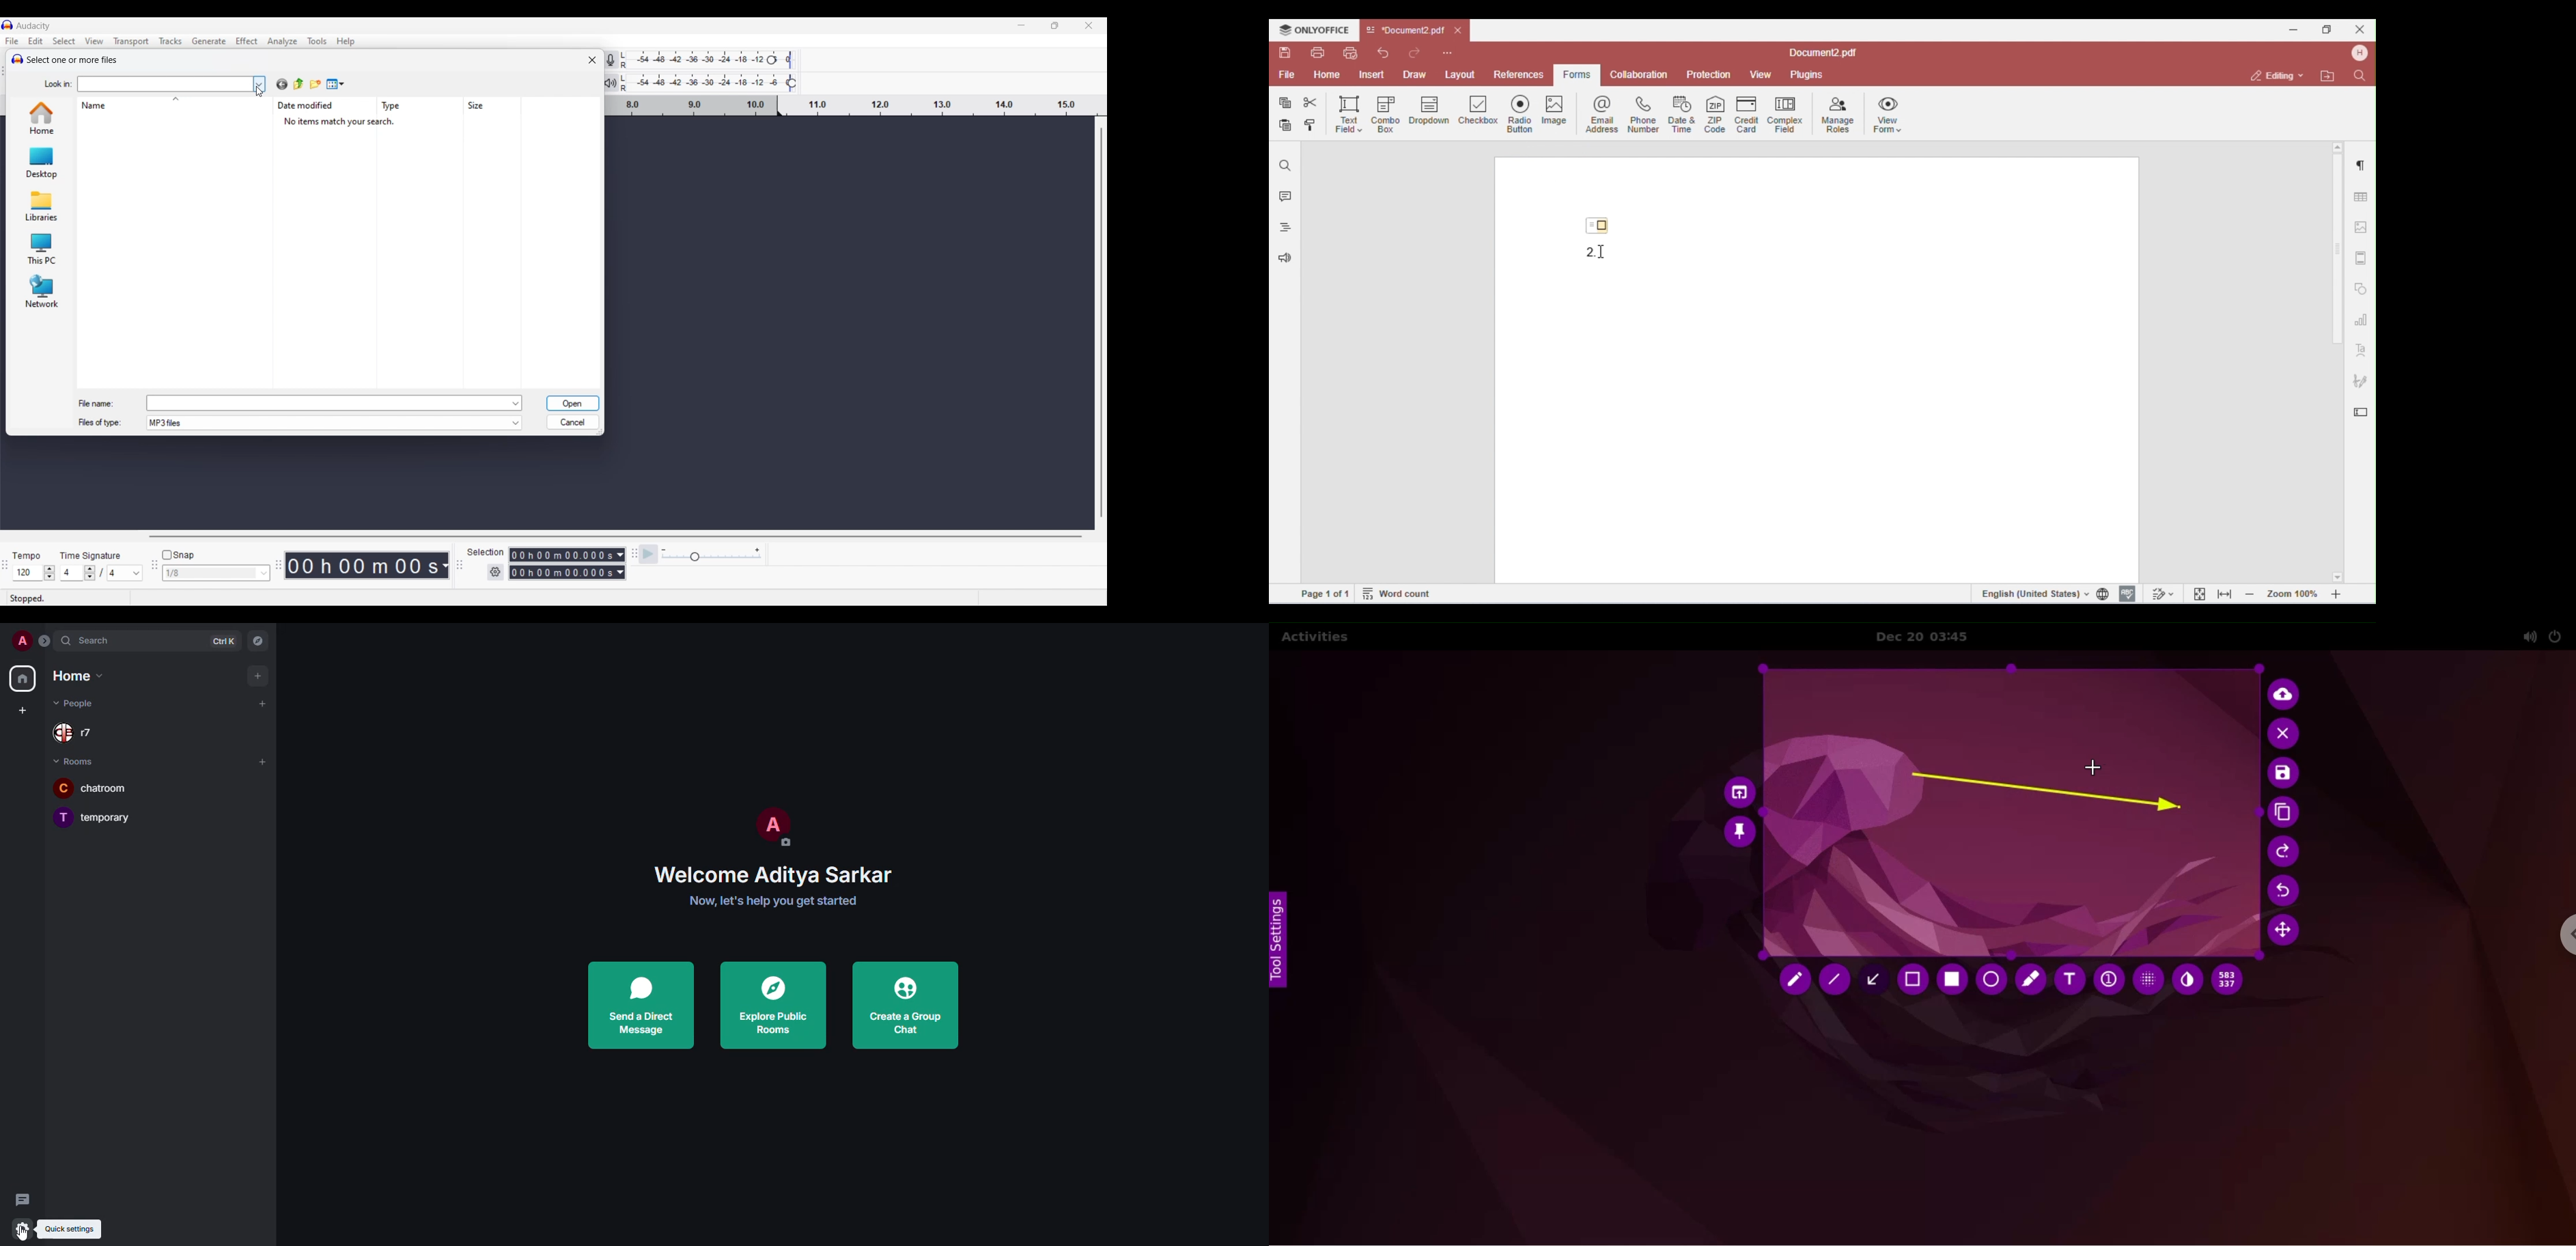  I want to click on Select one or more files, so click(74, 61).